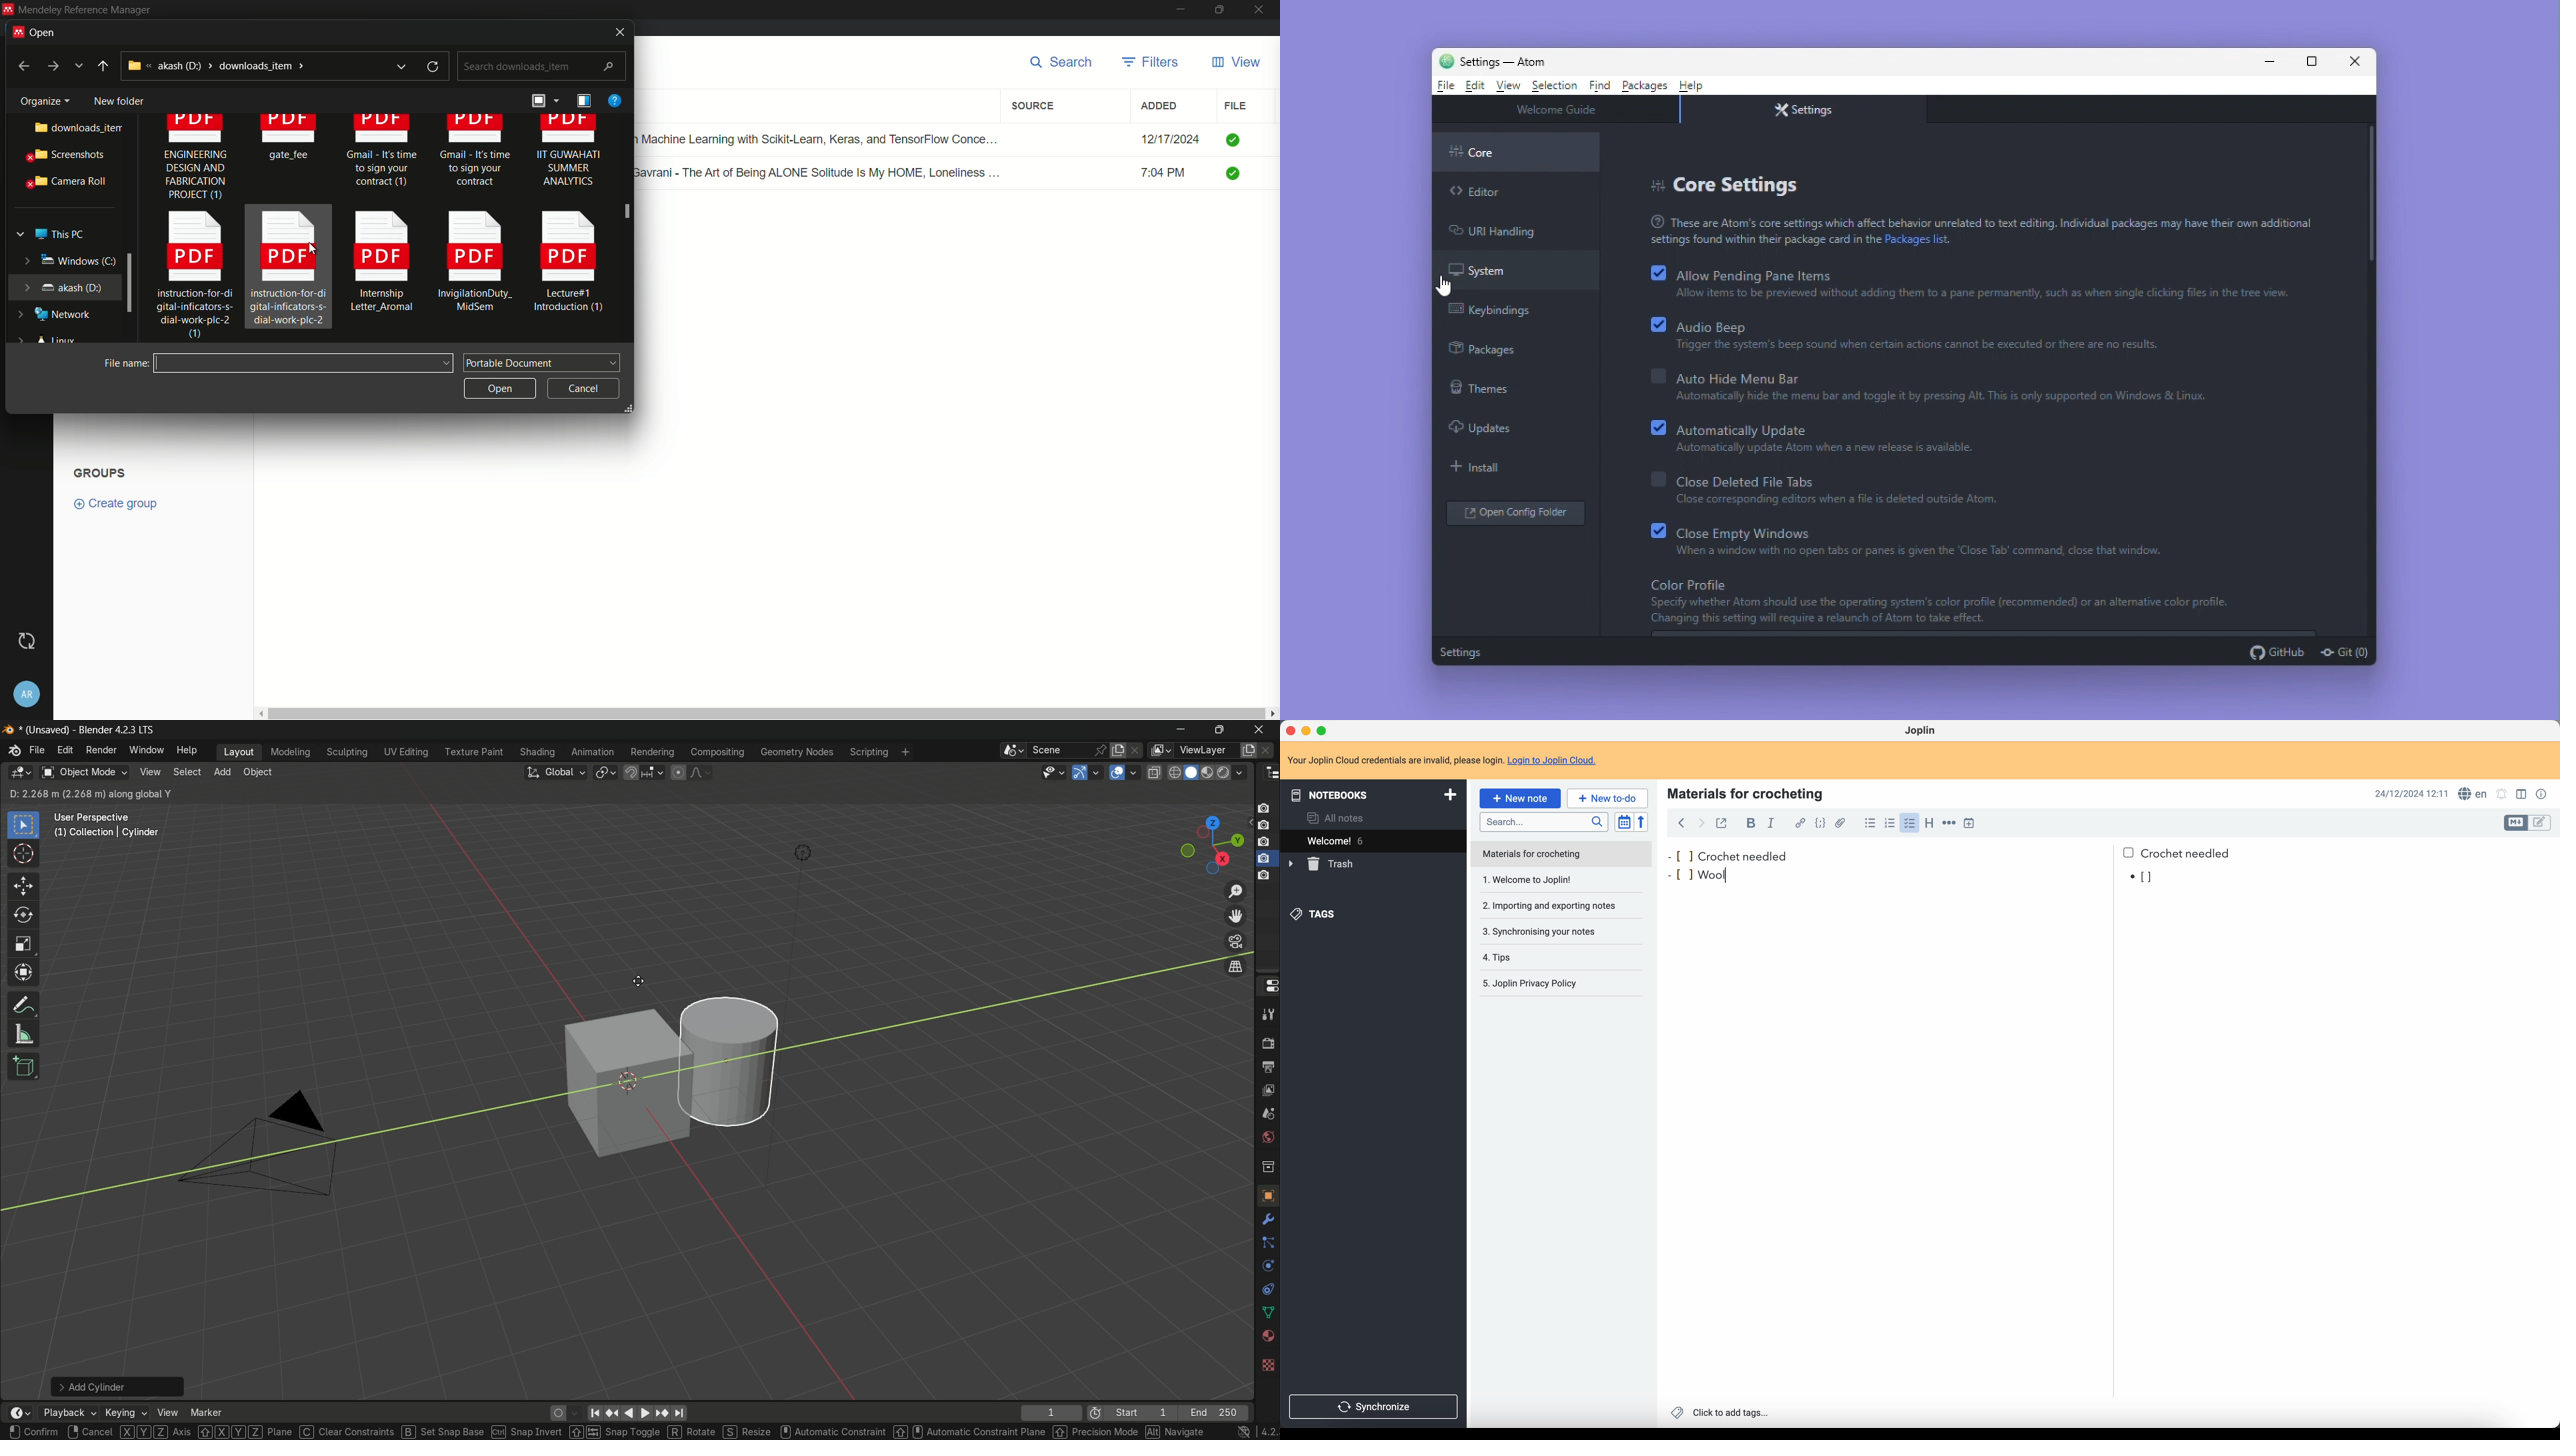  Describe the element at coordinates (645, 1413) in the screenshot. I see `foward` at that location.